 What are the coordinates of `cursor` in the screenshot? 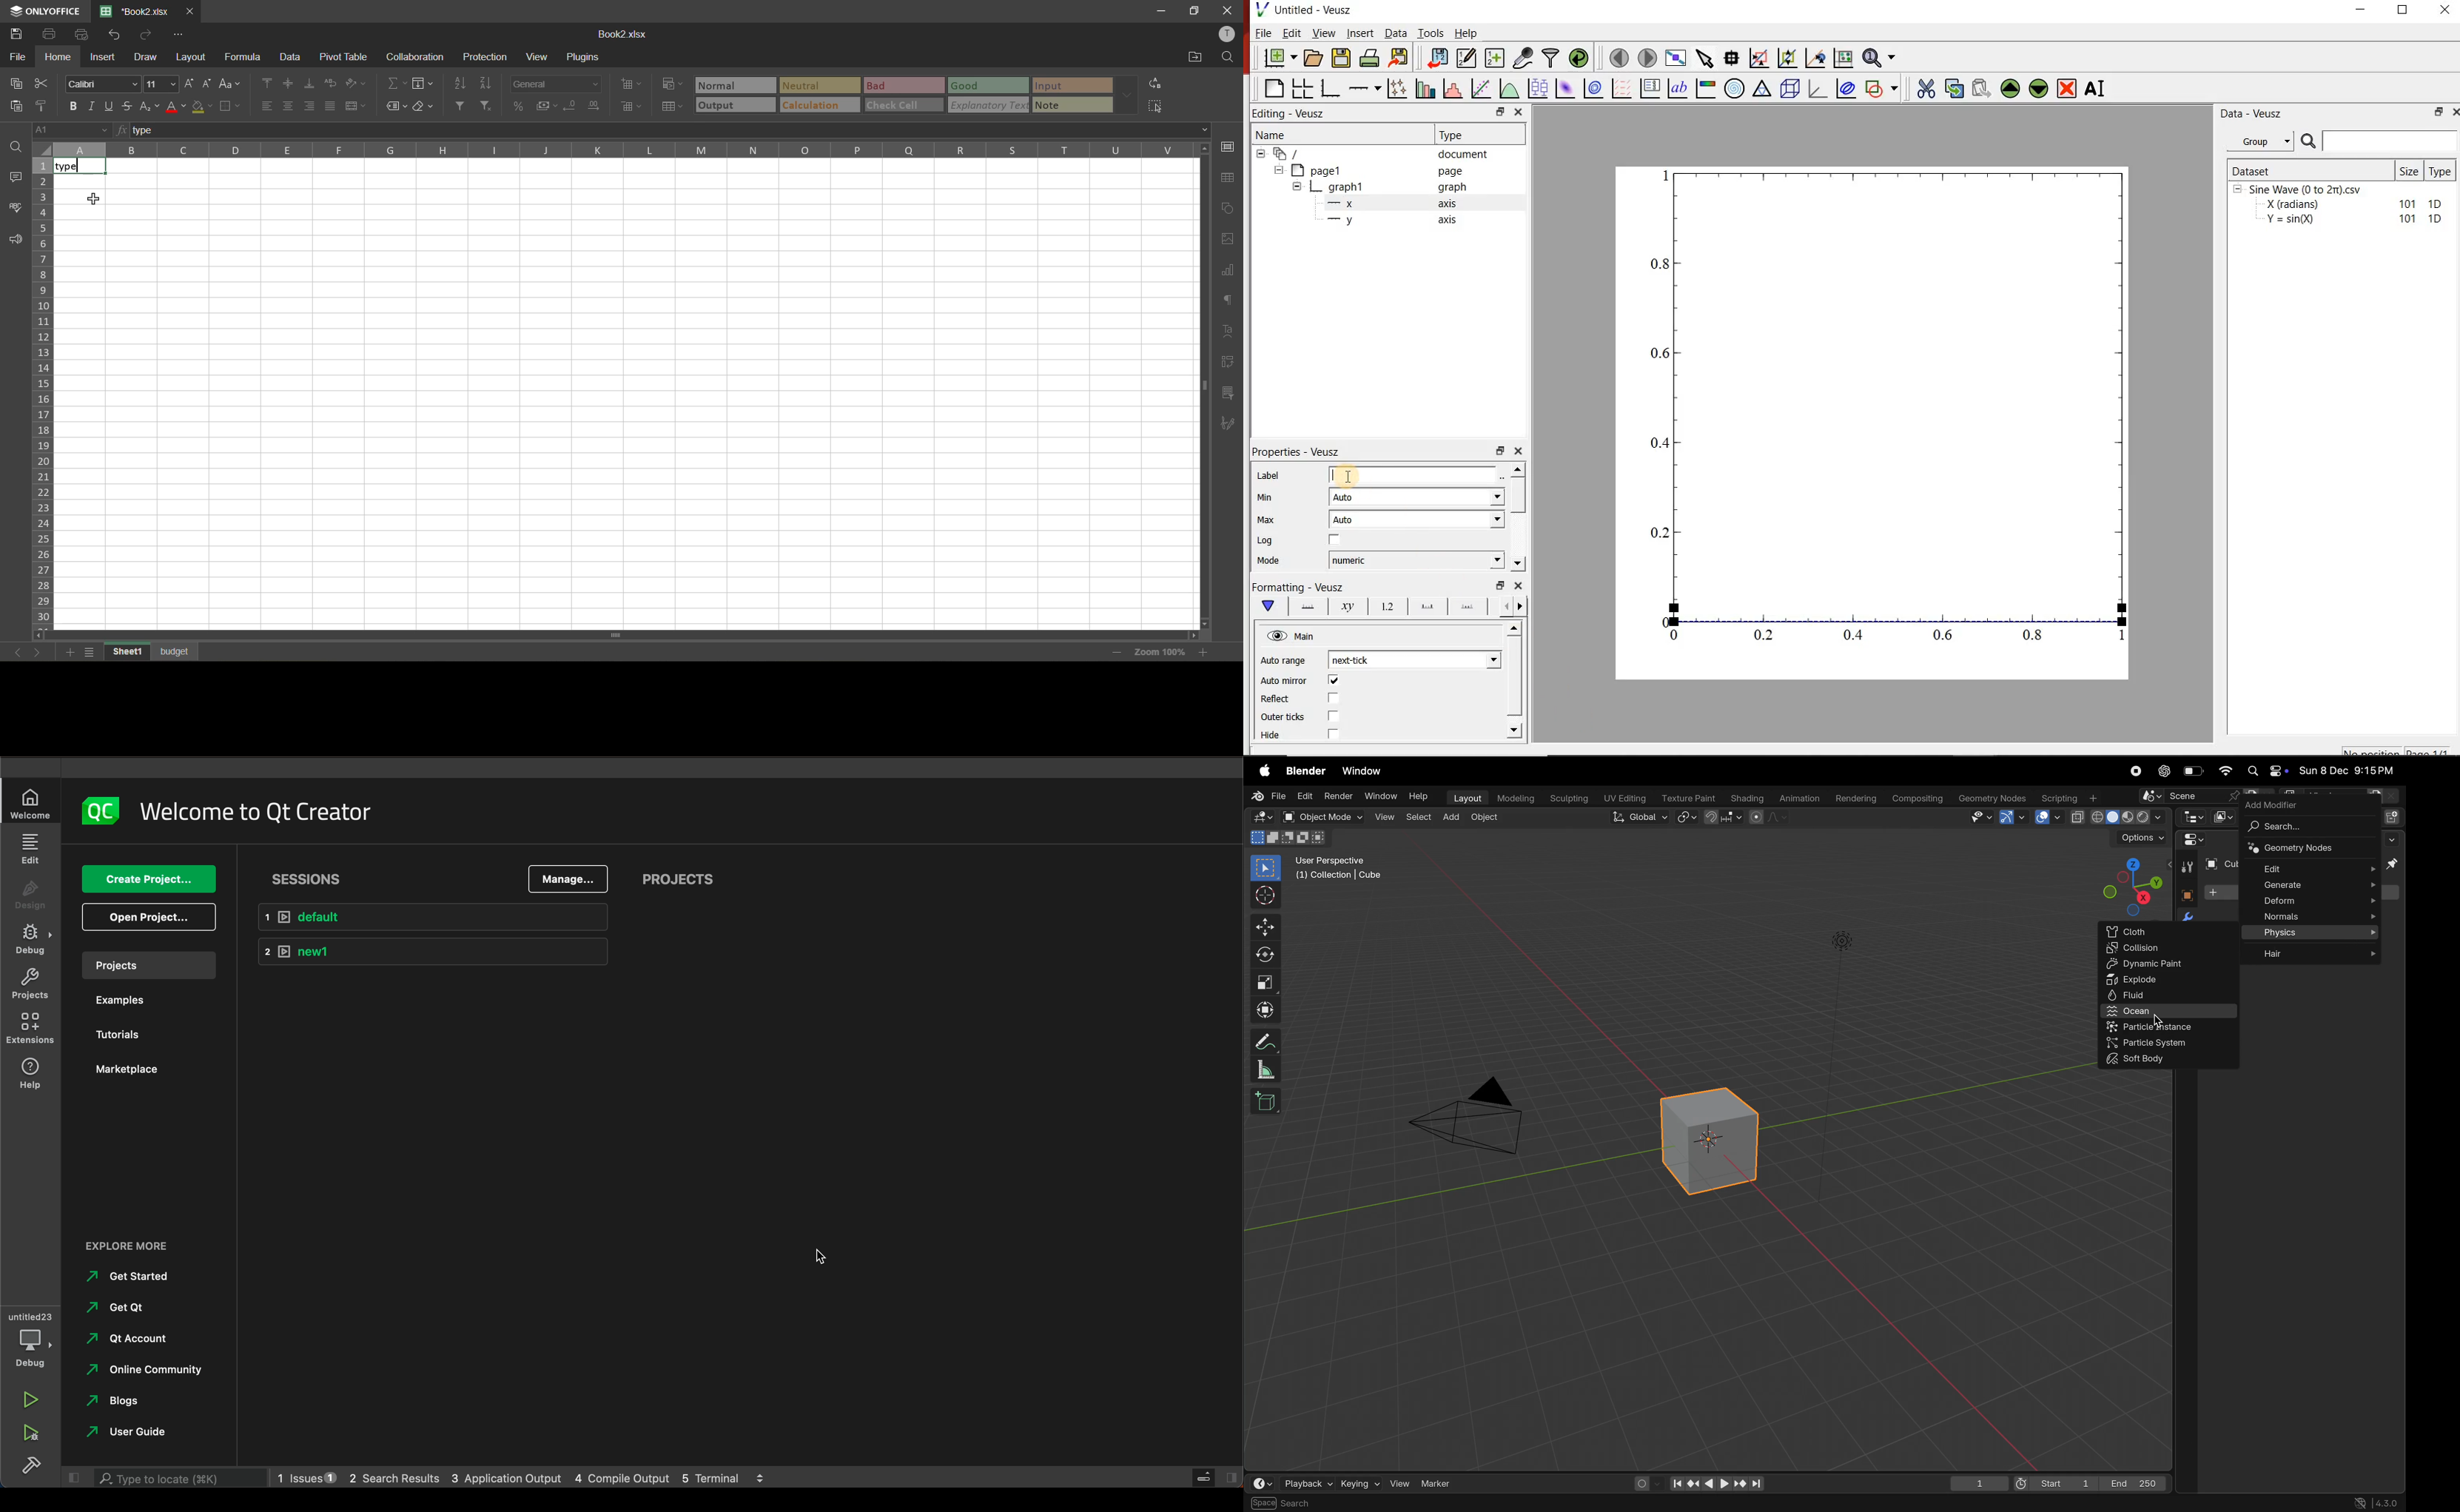 It's located at (93, 201).